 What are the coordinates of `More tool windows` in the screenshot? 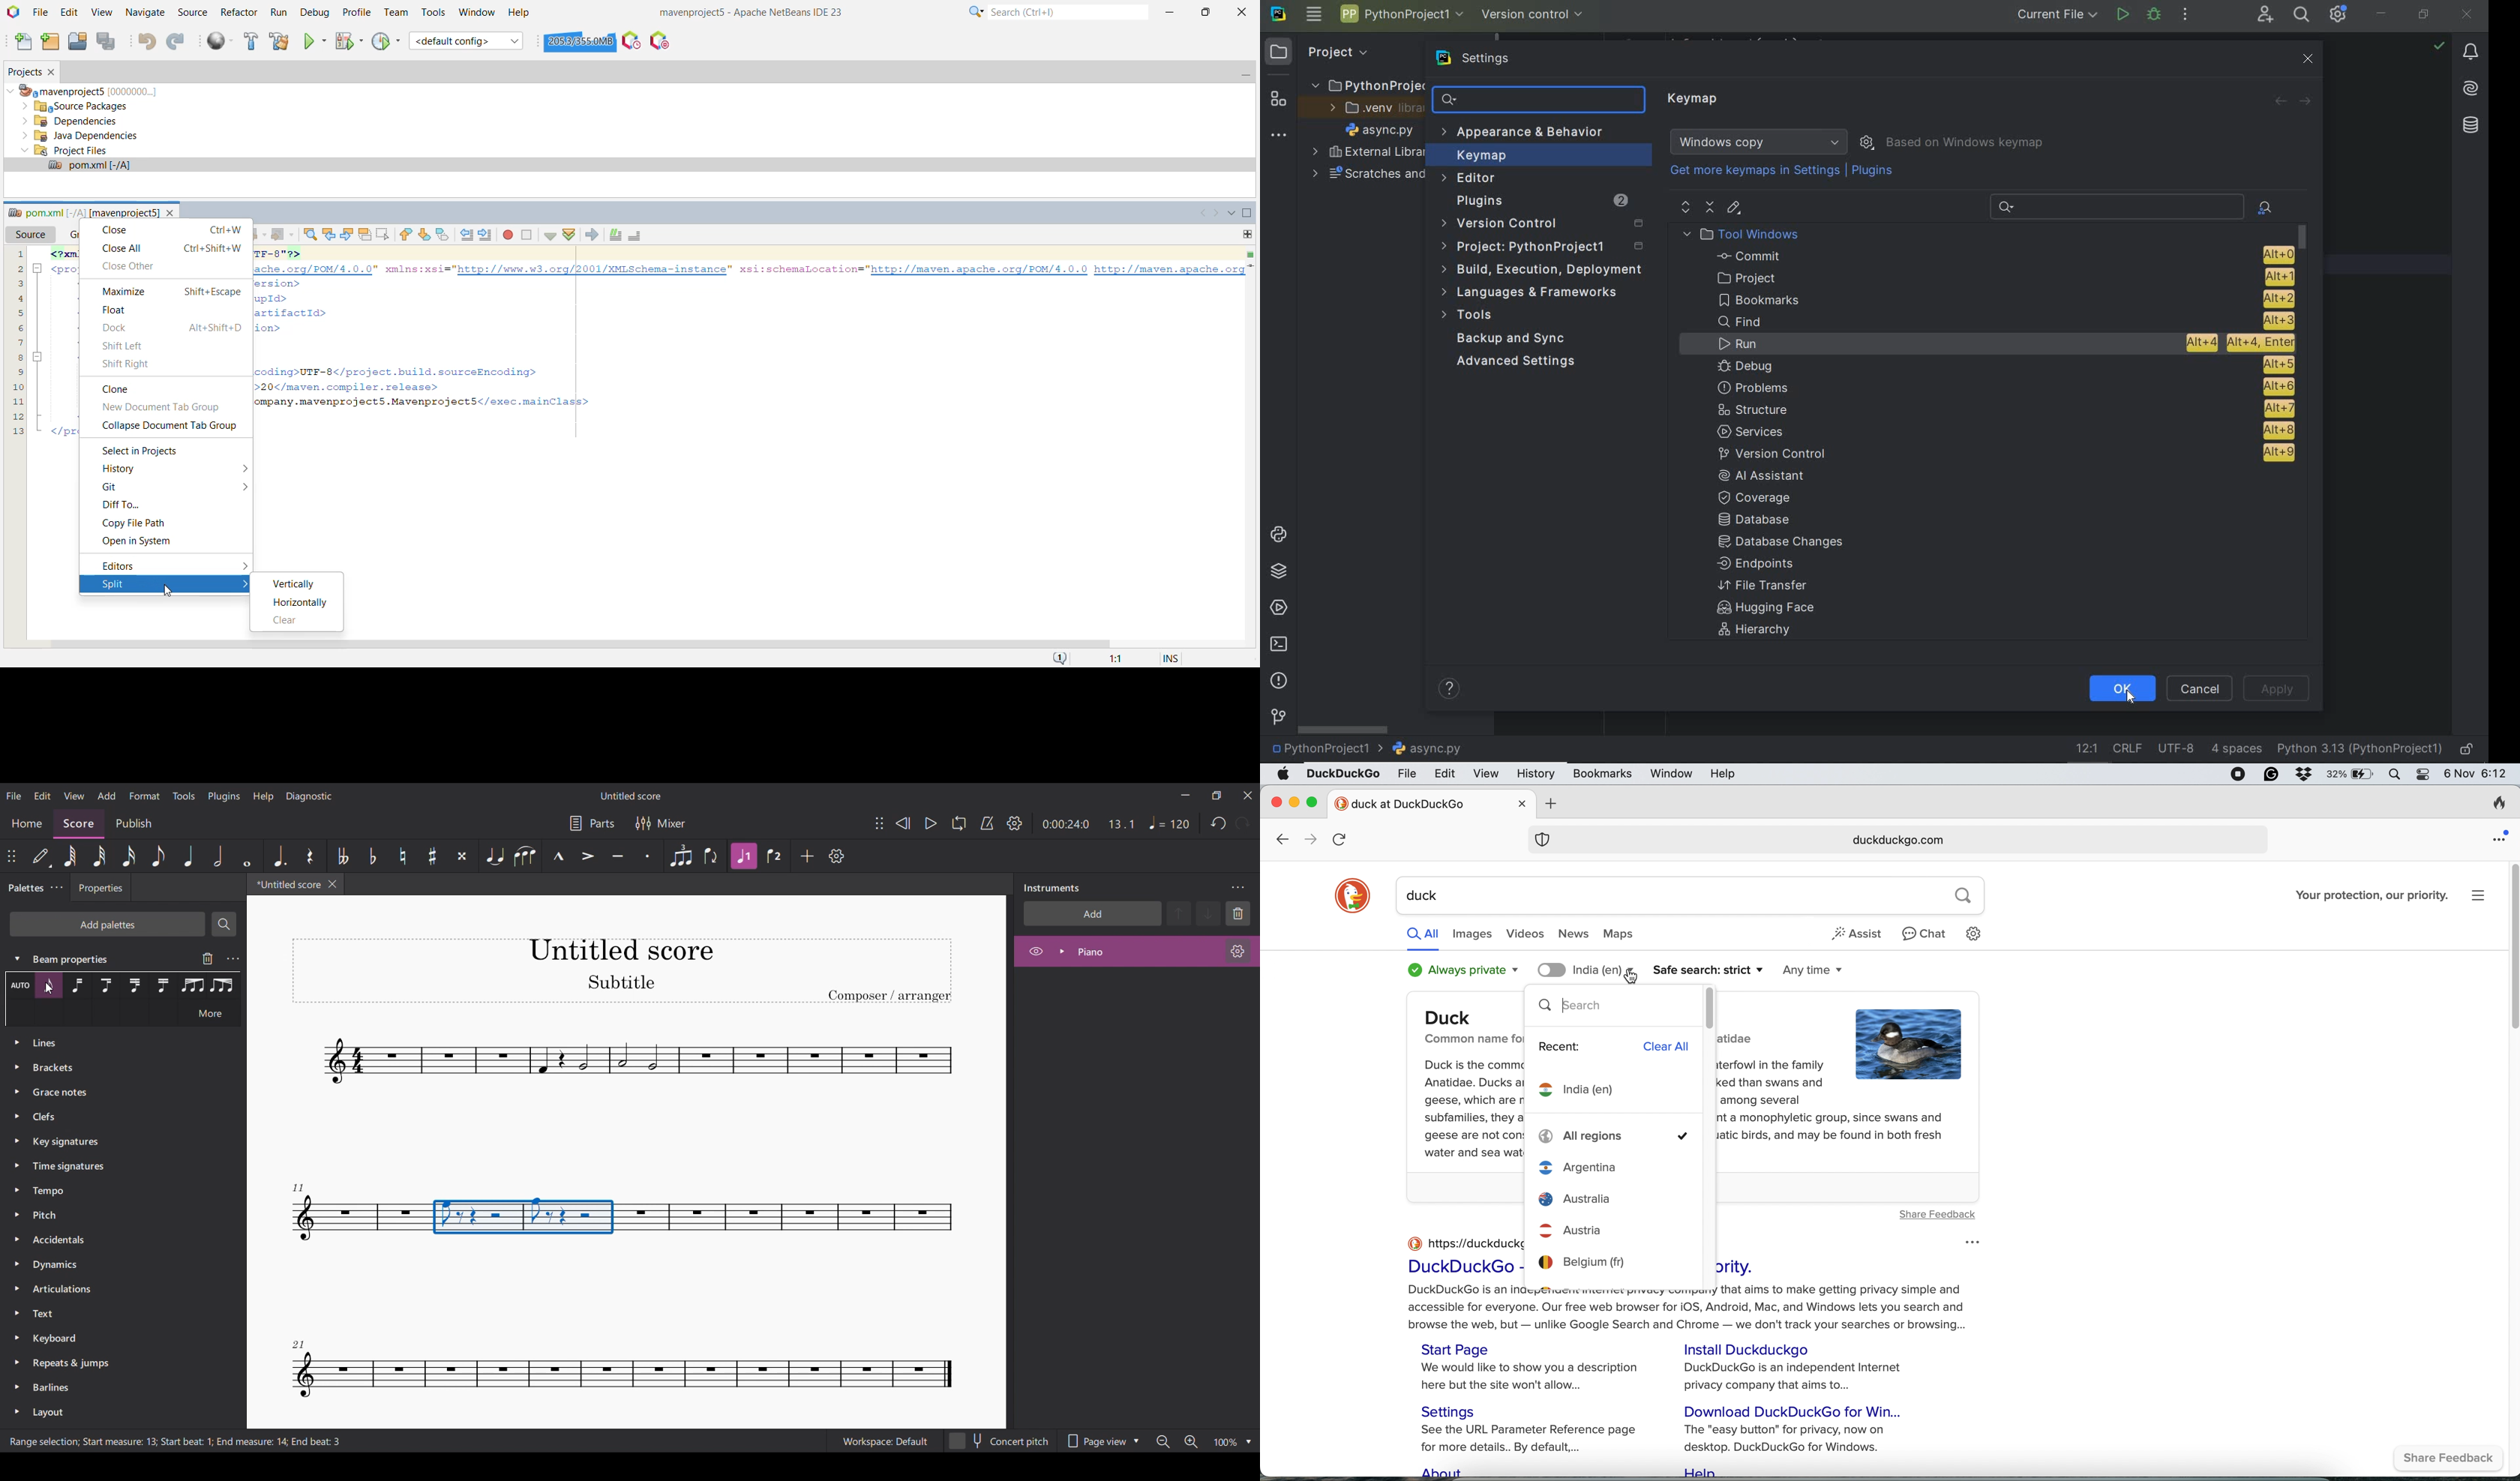 It's located at (1279, 132).